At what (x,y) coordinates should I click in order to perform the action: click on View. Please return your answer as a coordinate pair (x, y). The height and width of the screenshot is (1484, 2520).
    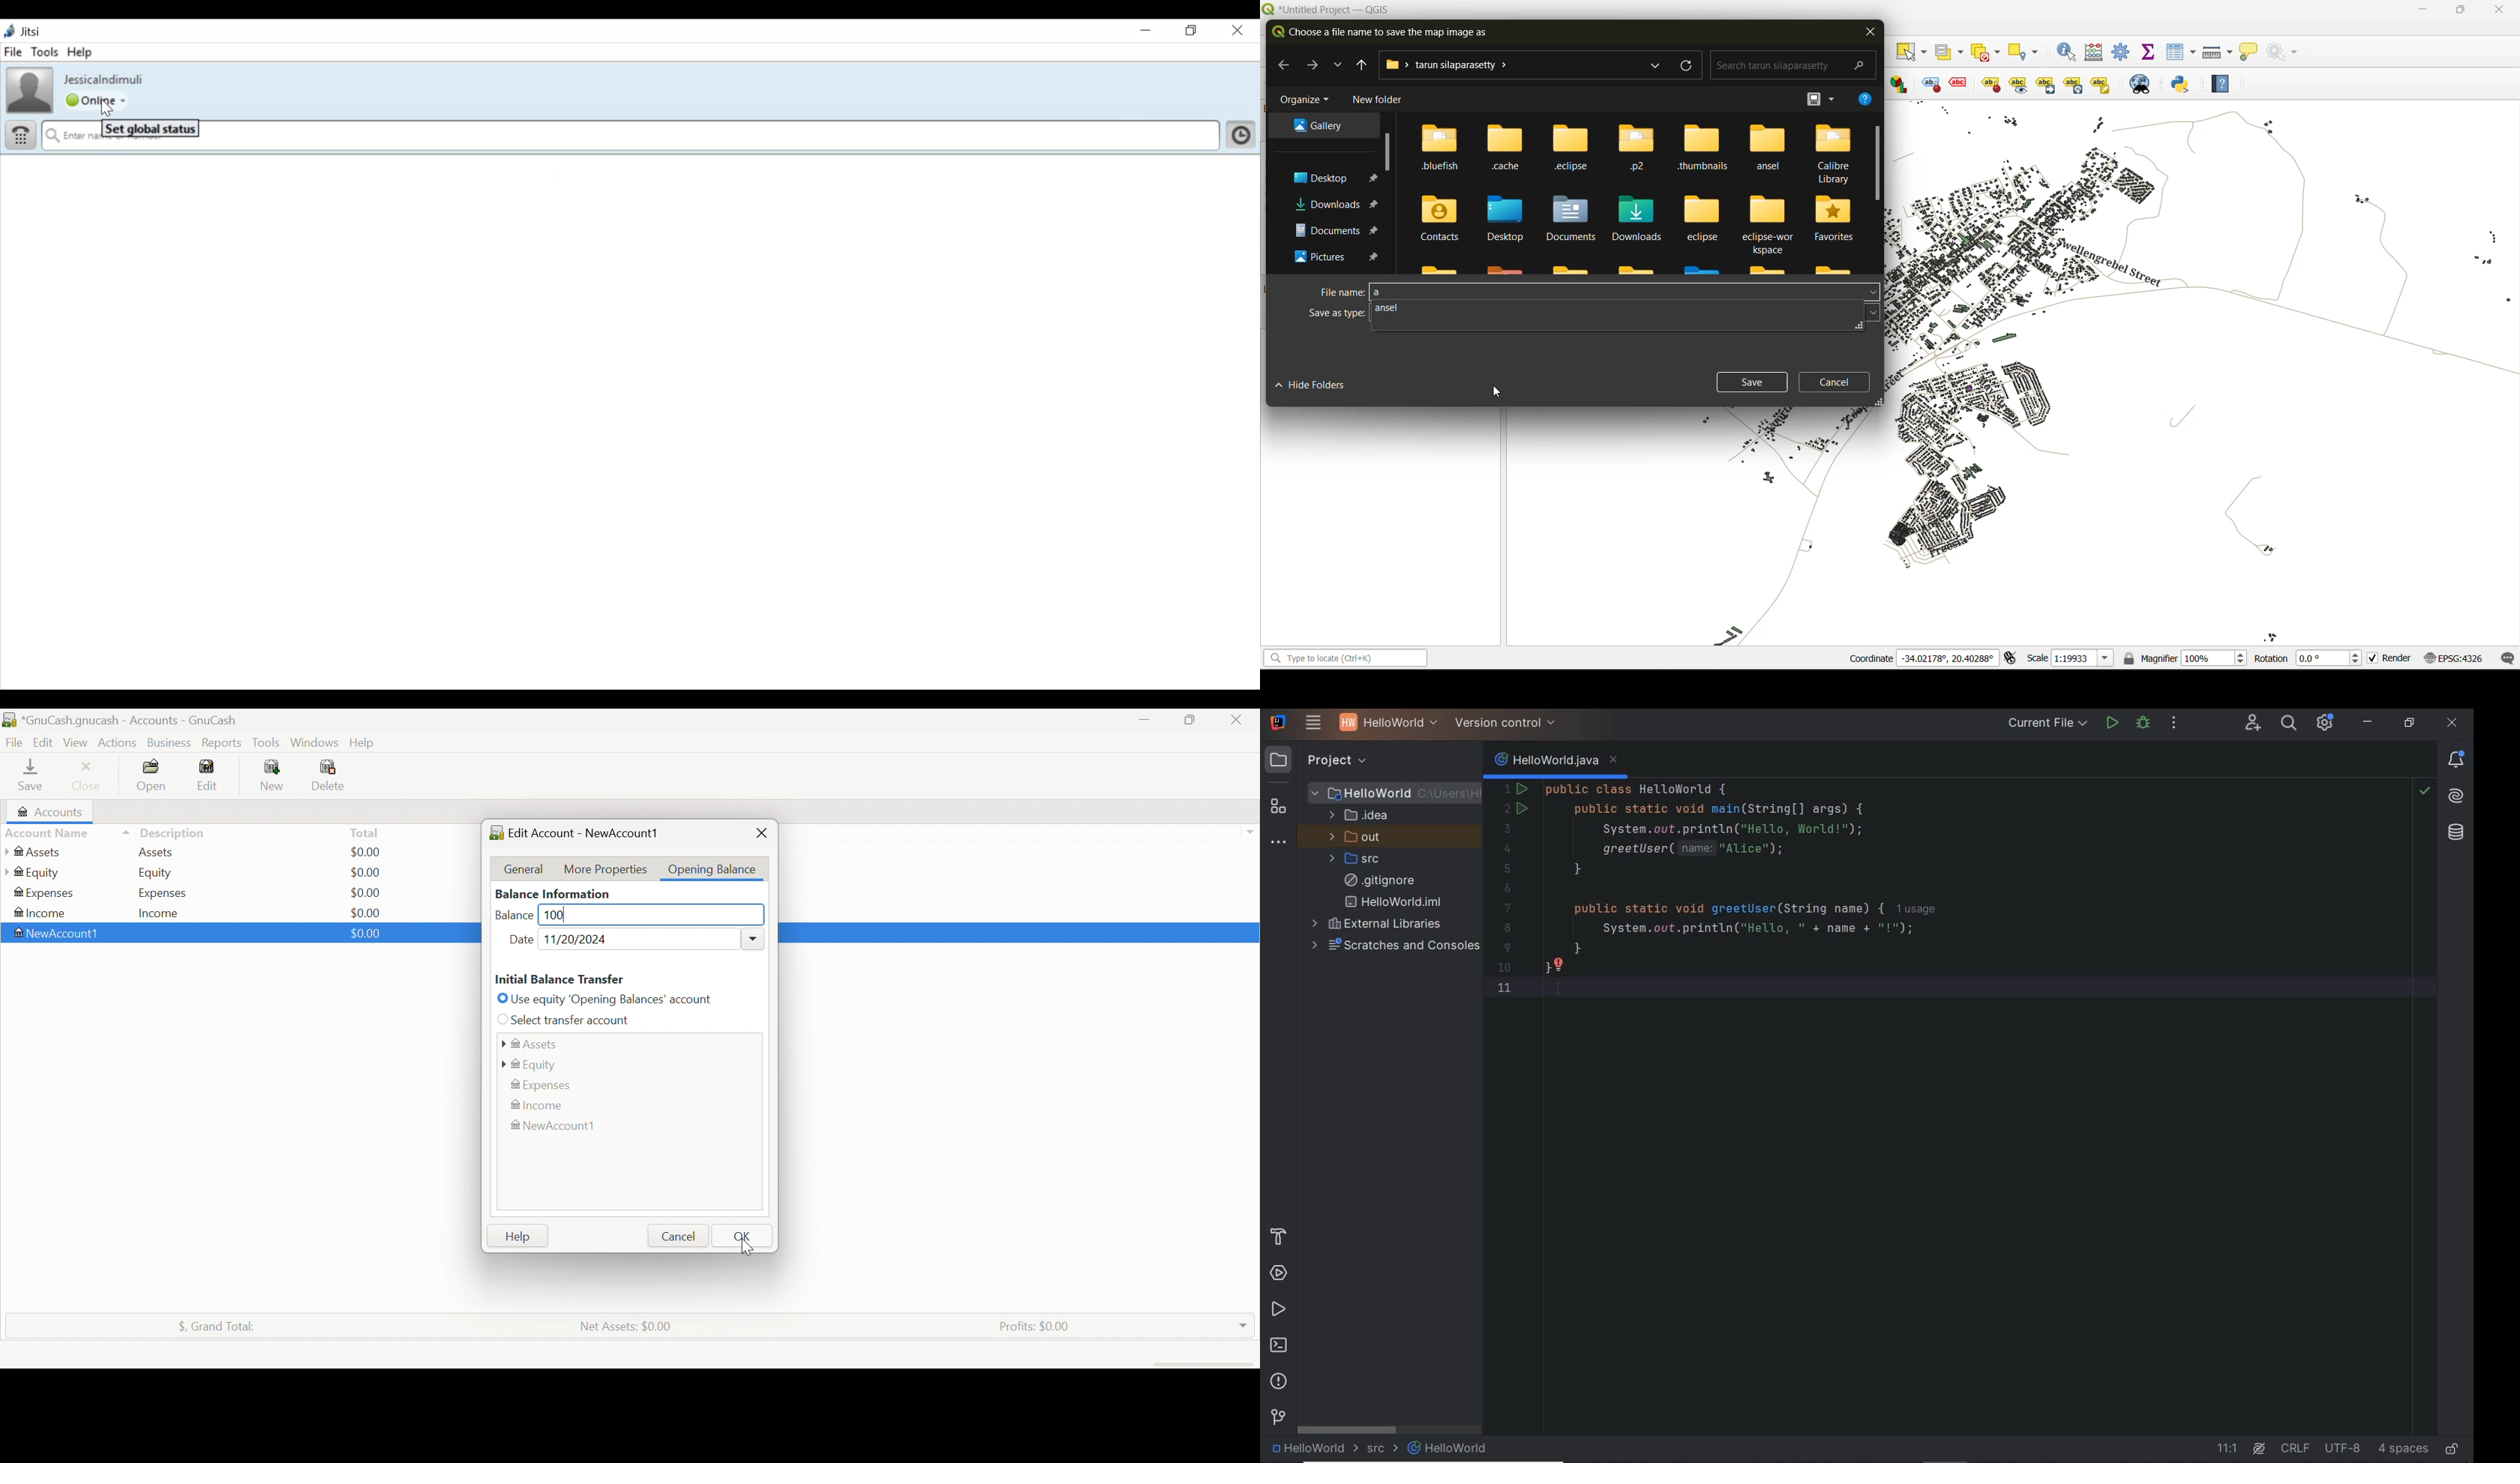
    Looking at the image, I should click on (75, 741).